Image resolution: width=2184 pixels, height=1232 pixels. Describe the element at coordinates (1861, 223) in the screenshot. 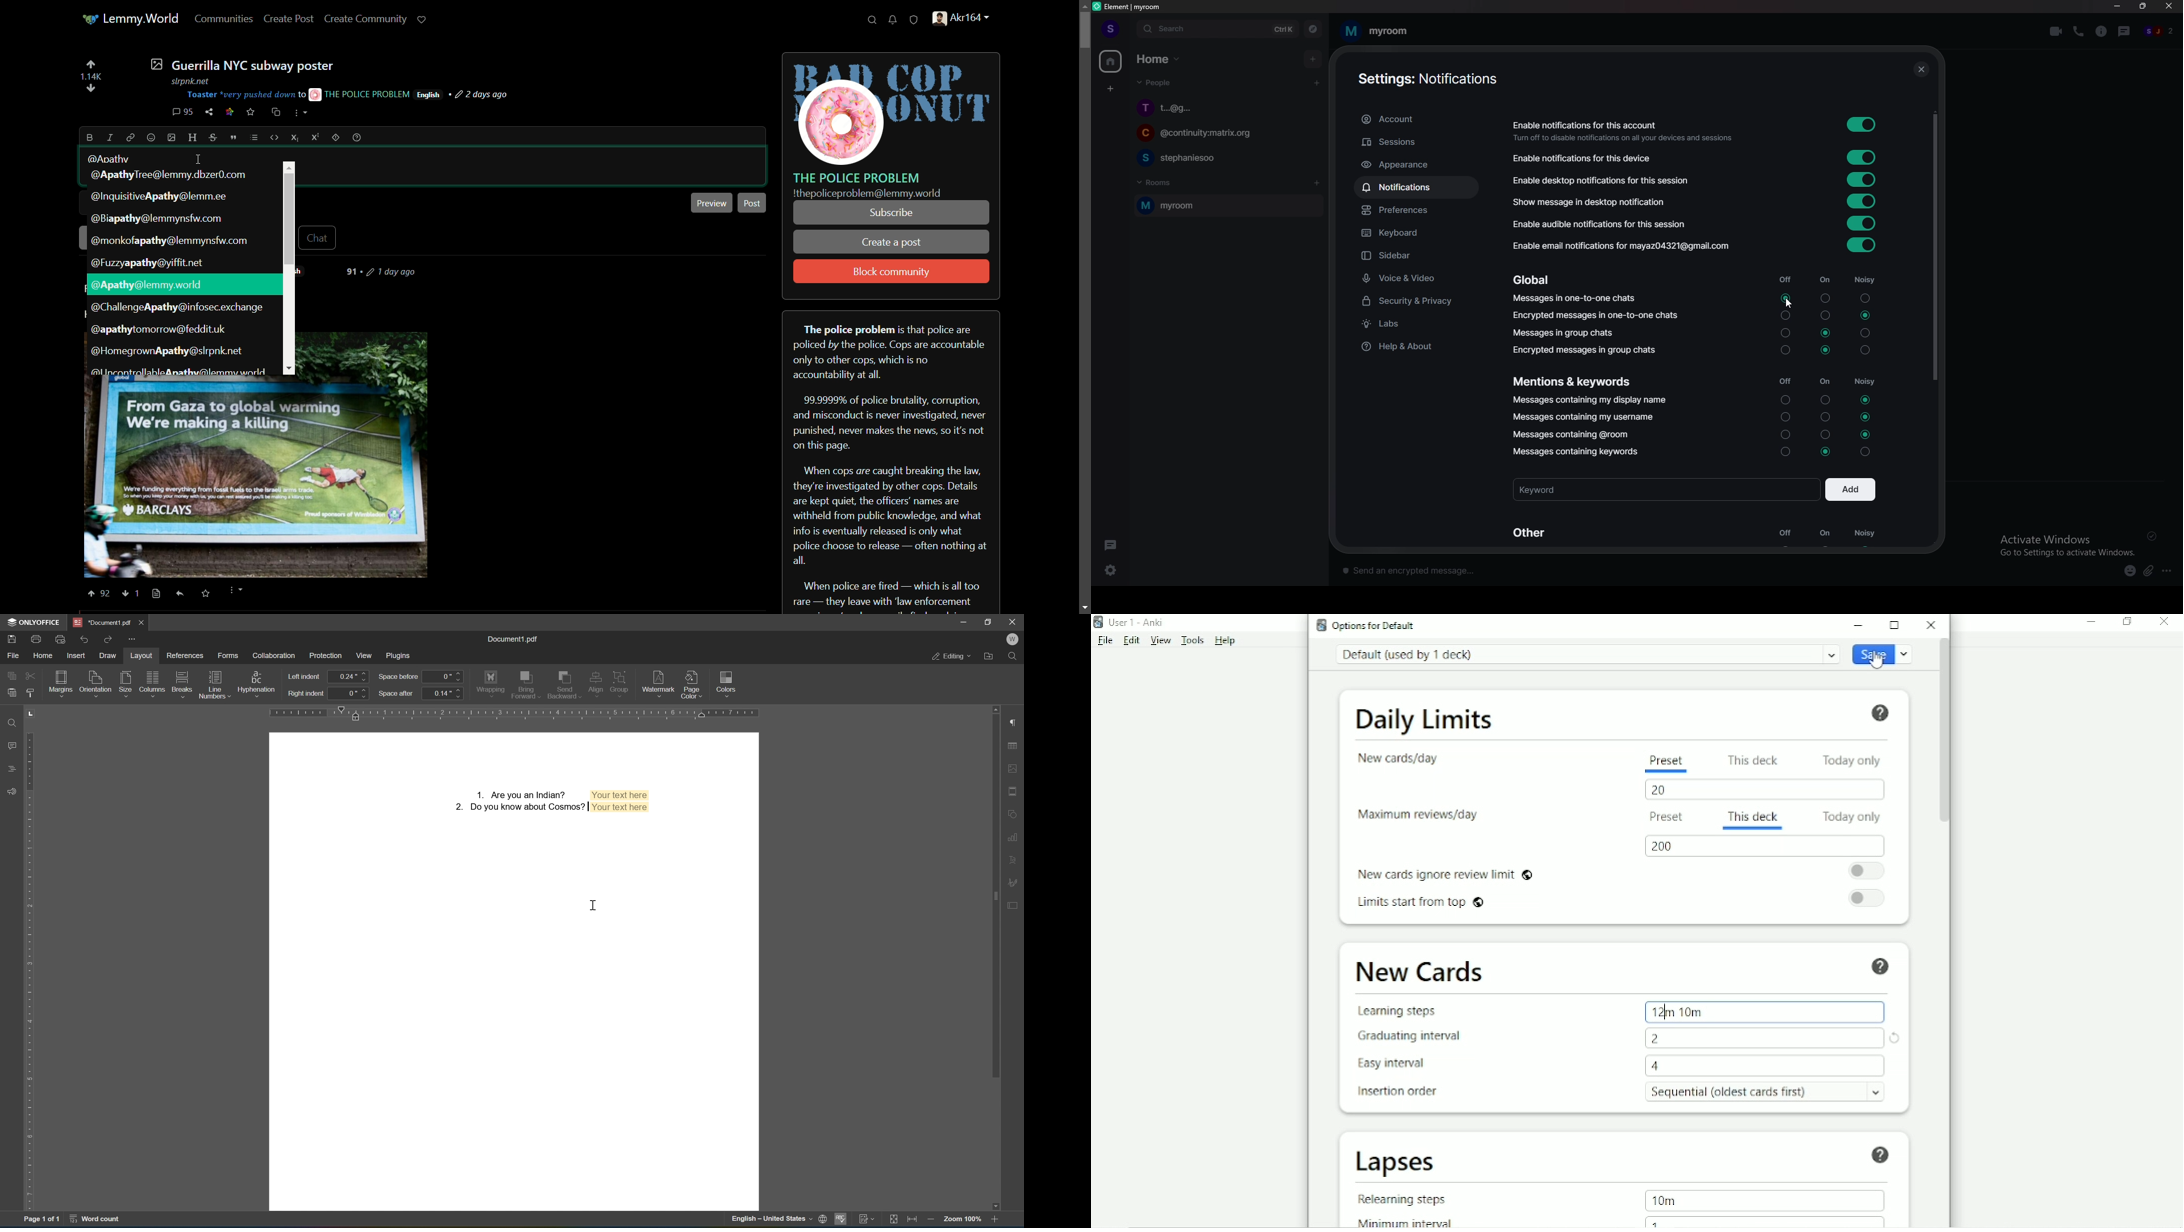

I see `toggle` at that location.